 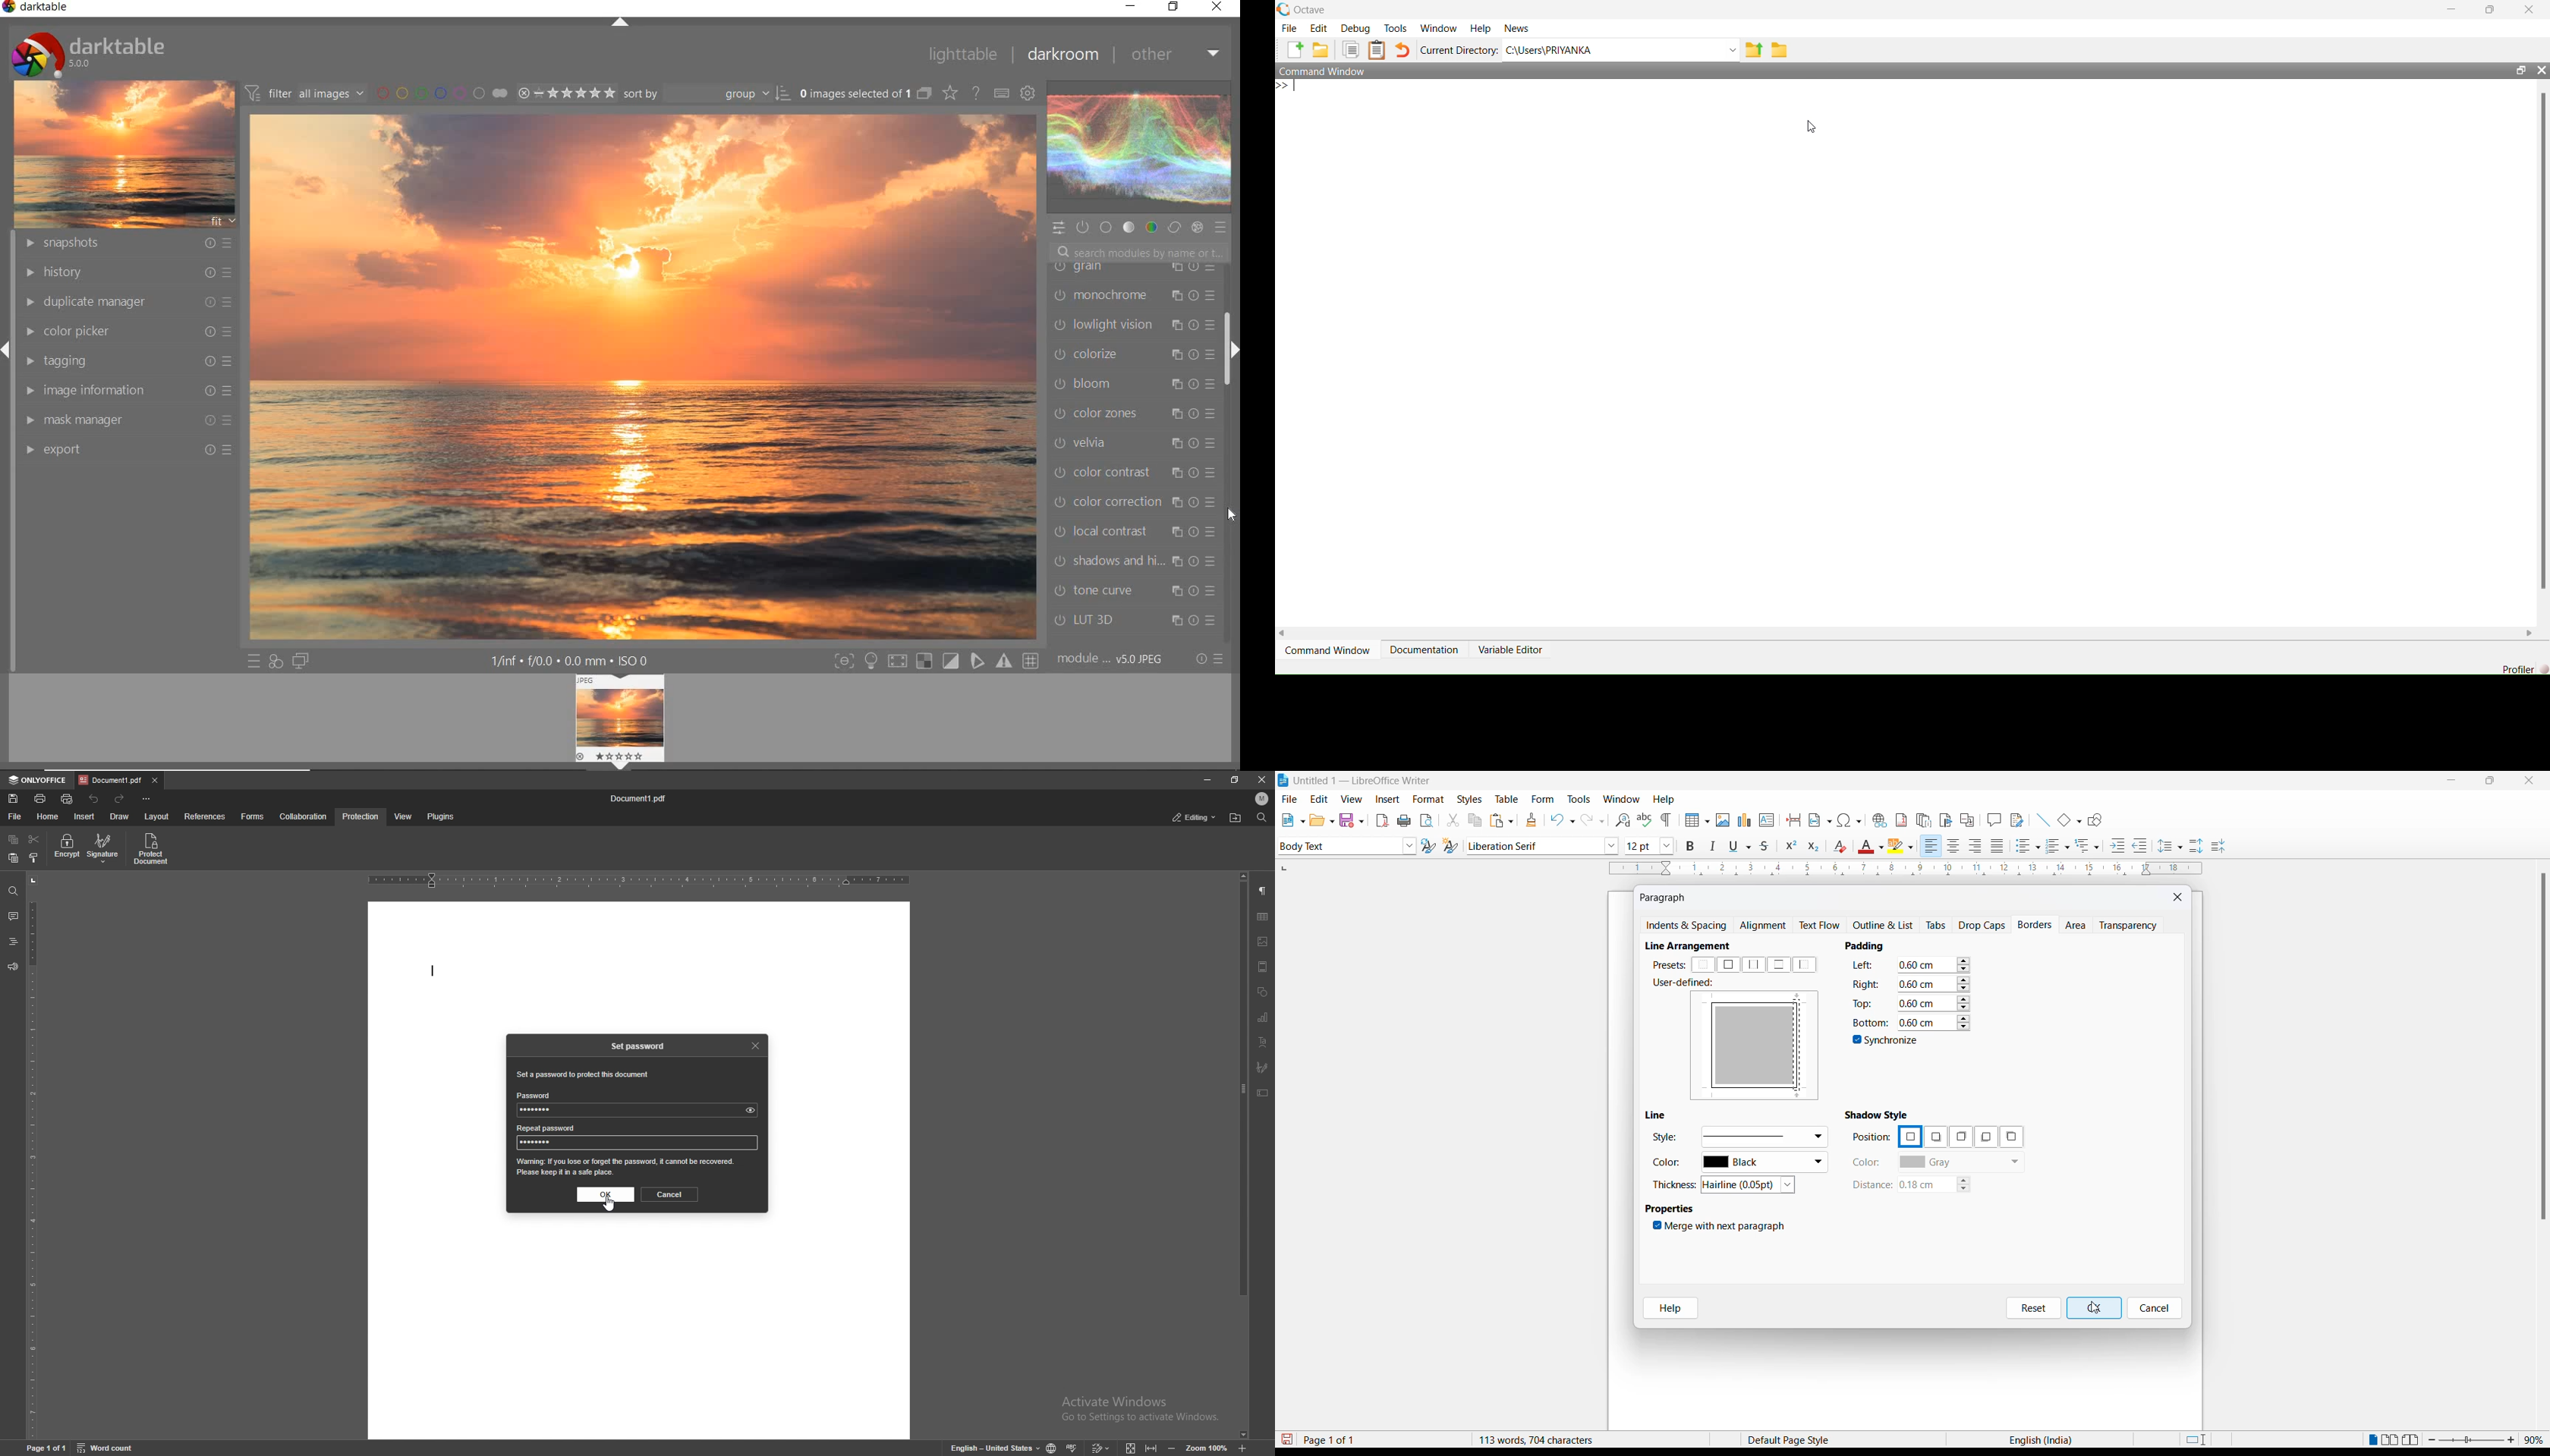 What do you see at coordinates (1469, 798) in the screenshot?
I see `styles` at bounding box center [1469, 798].